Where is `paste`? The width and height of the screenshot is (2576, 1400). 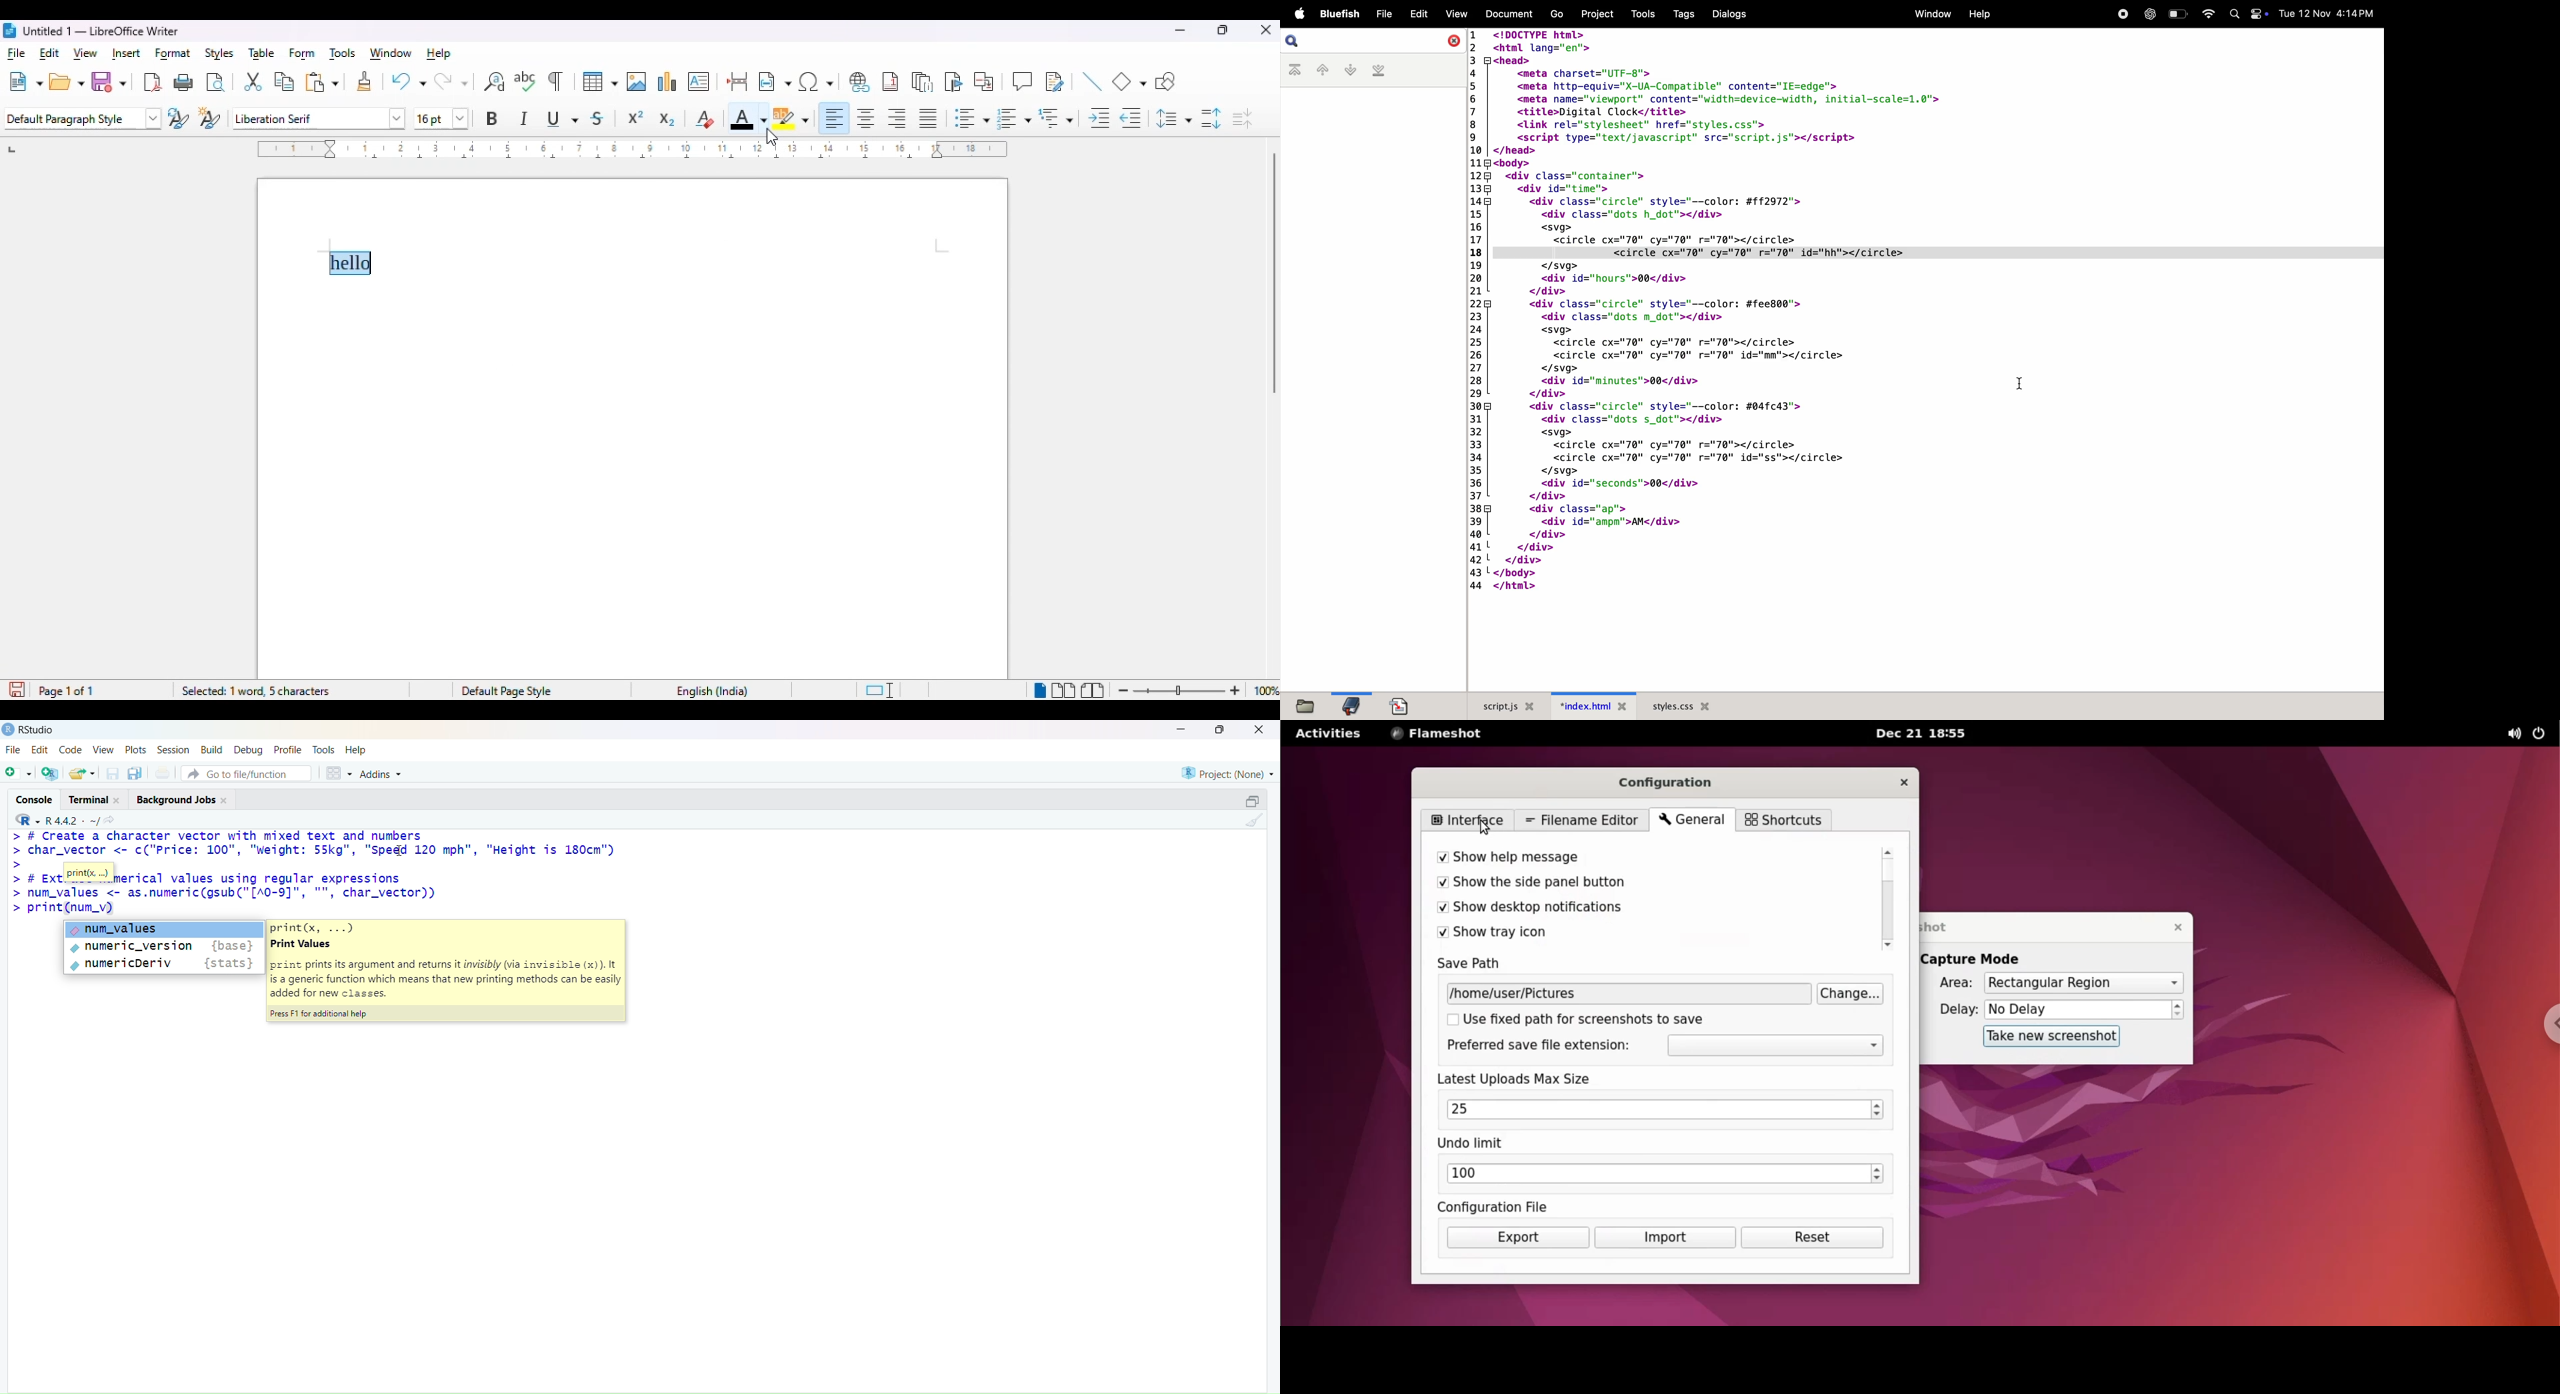 paste is located at coordinates (322, 82).